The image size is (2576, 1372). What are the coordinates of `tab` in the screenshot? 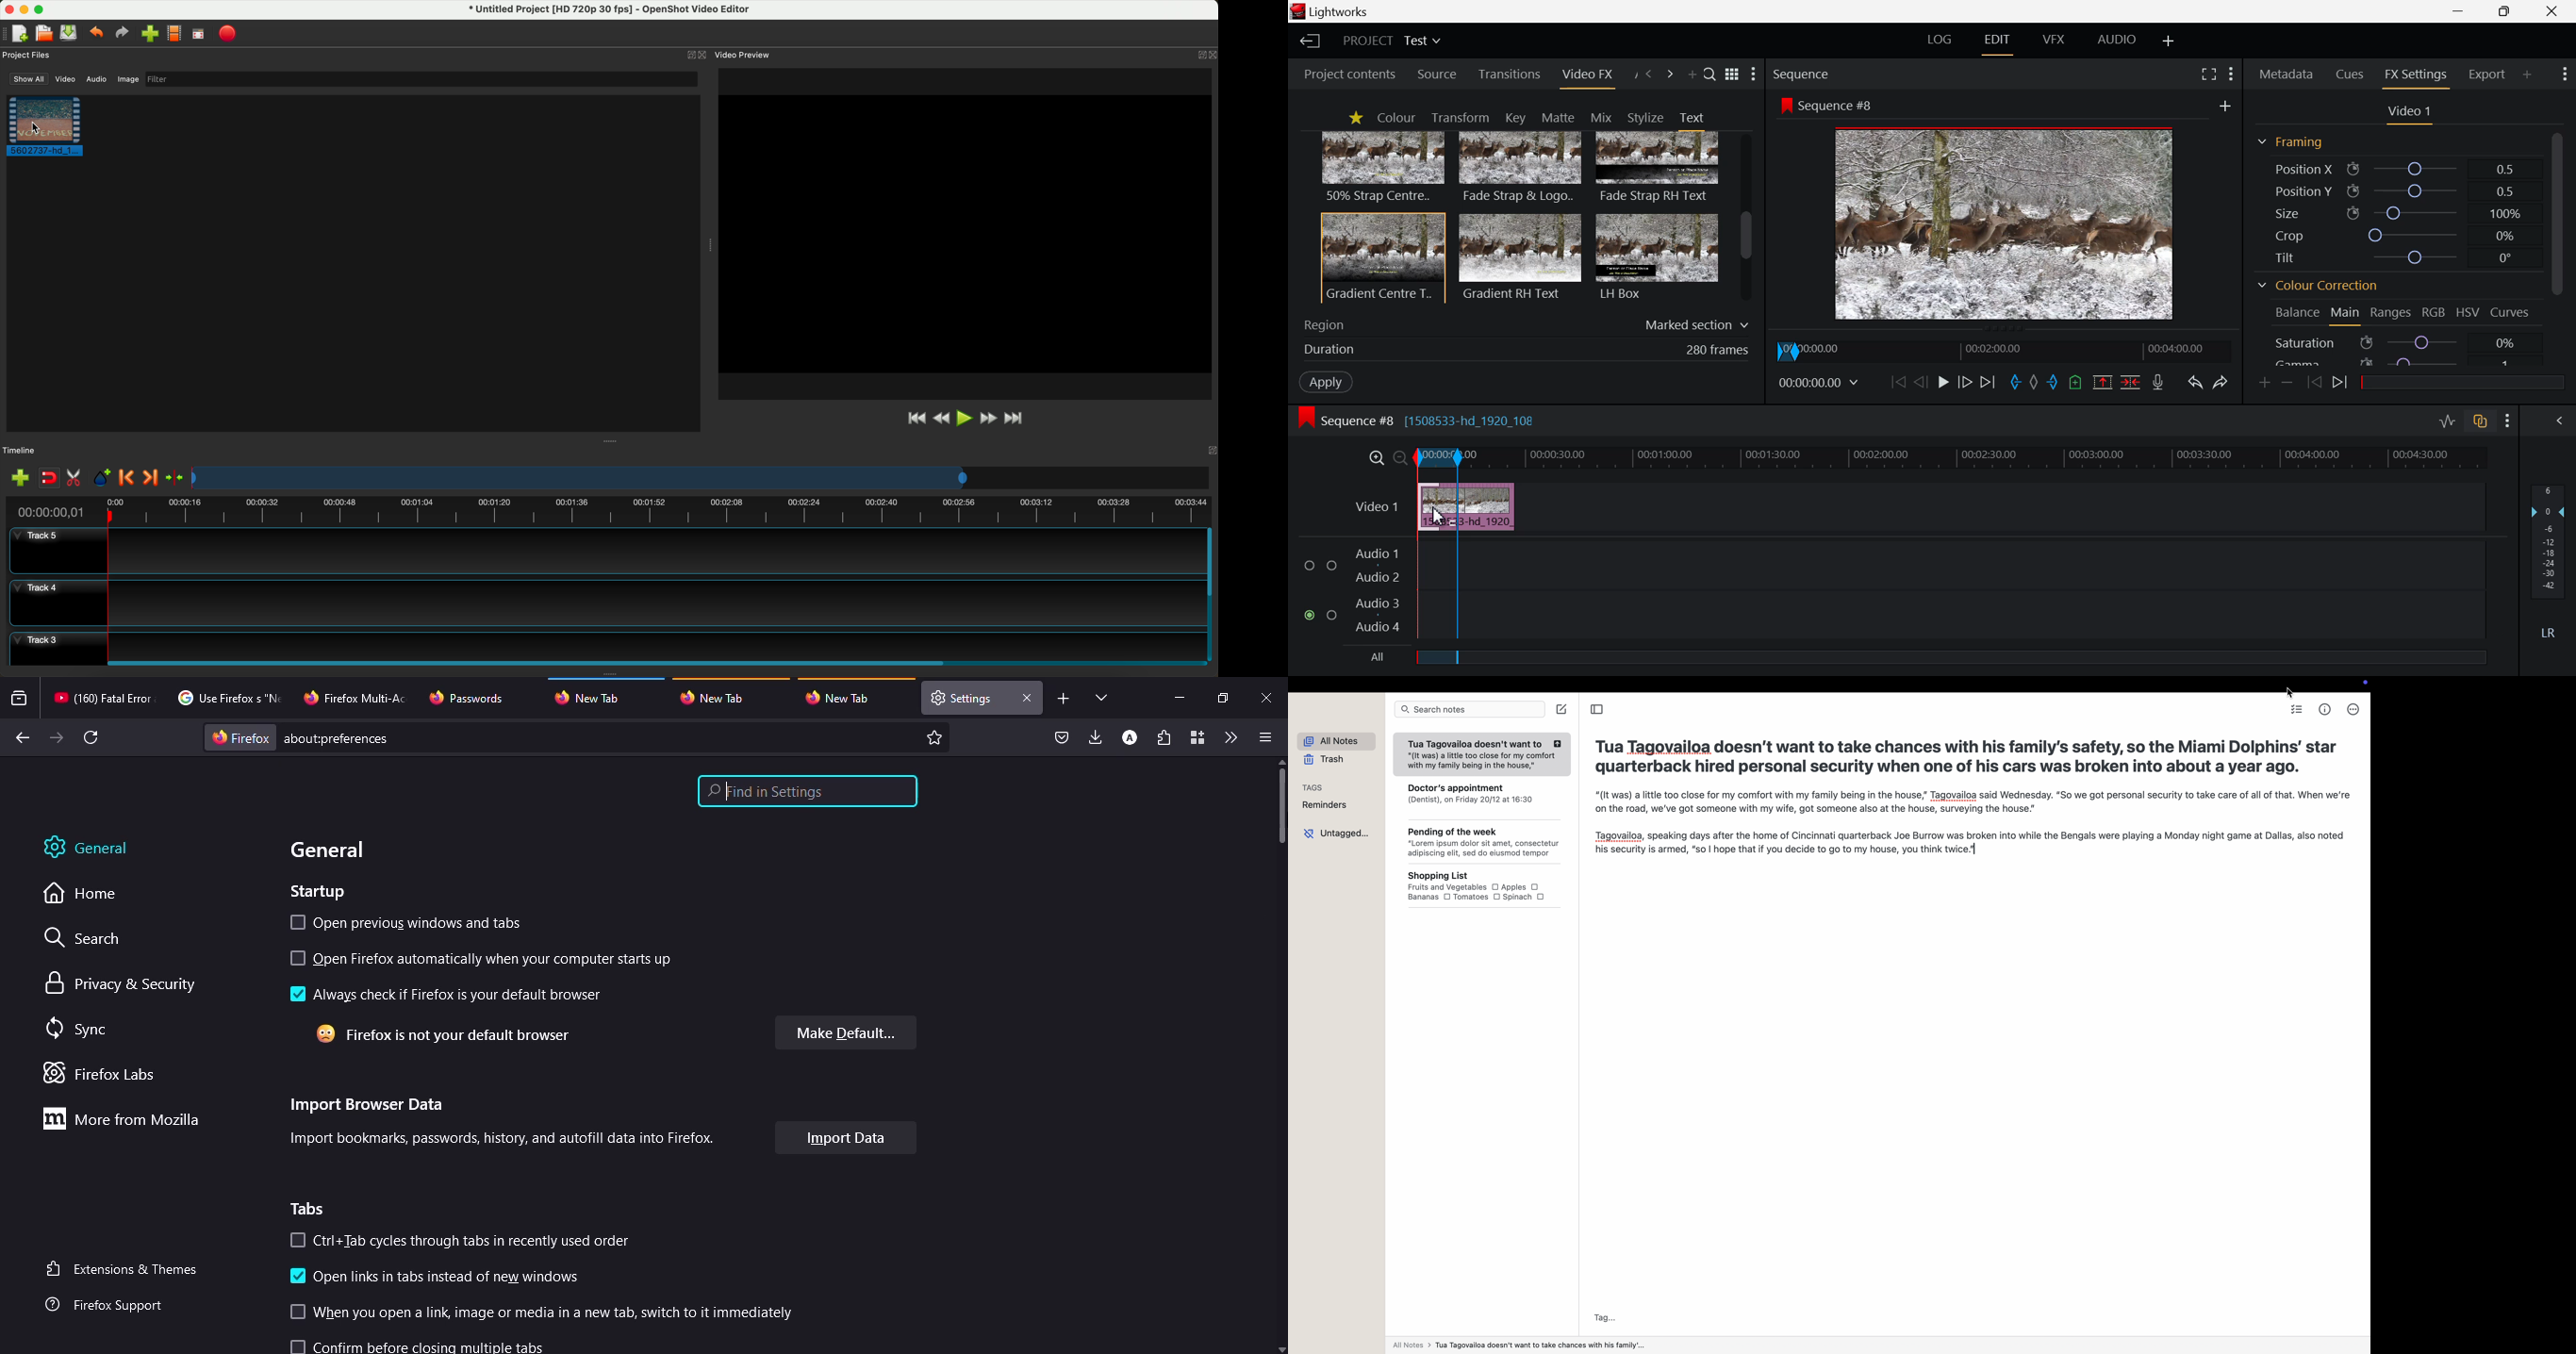 It's located at (718, 697).